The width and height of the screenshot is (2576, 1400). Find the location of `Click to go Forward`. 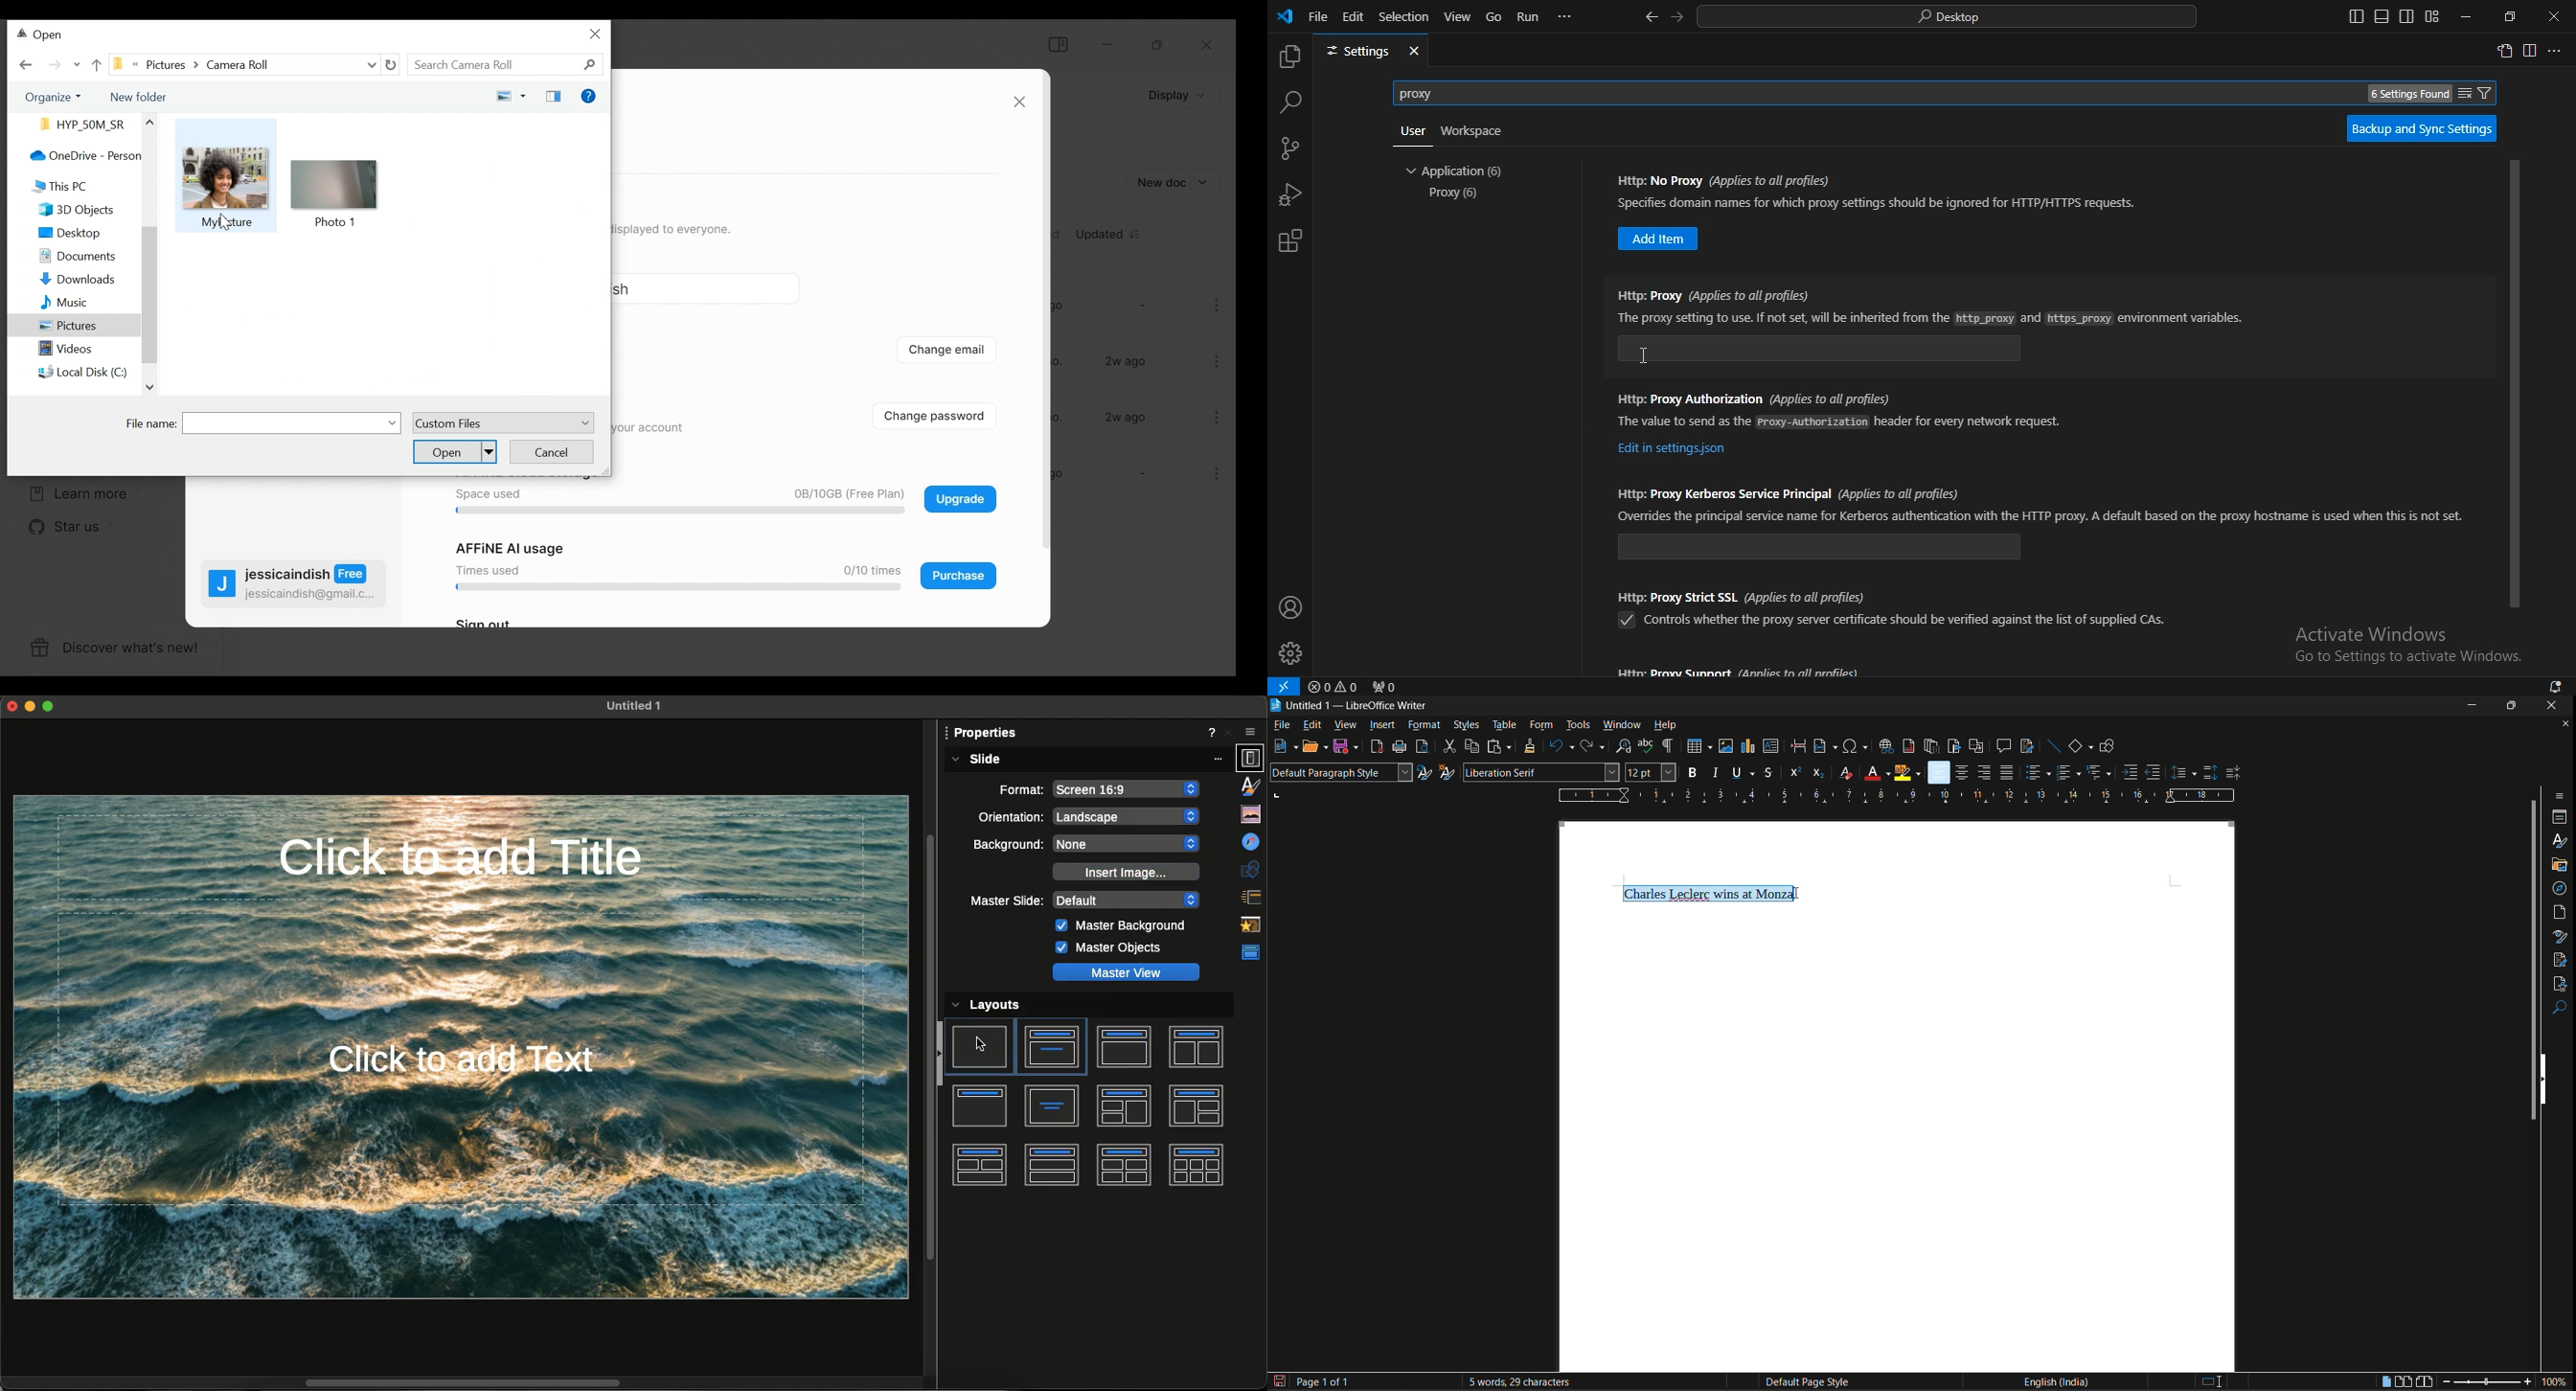

Click to go Forward is located at coordinates (55, 65).